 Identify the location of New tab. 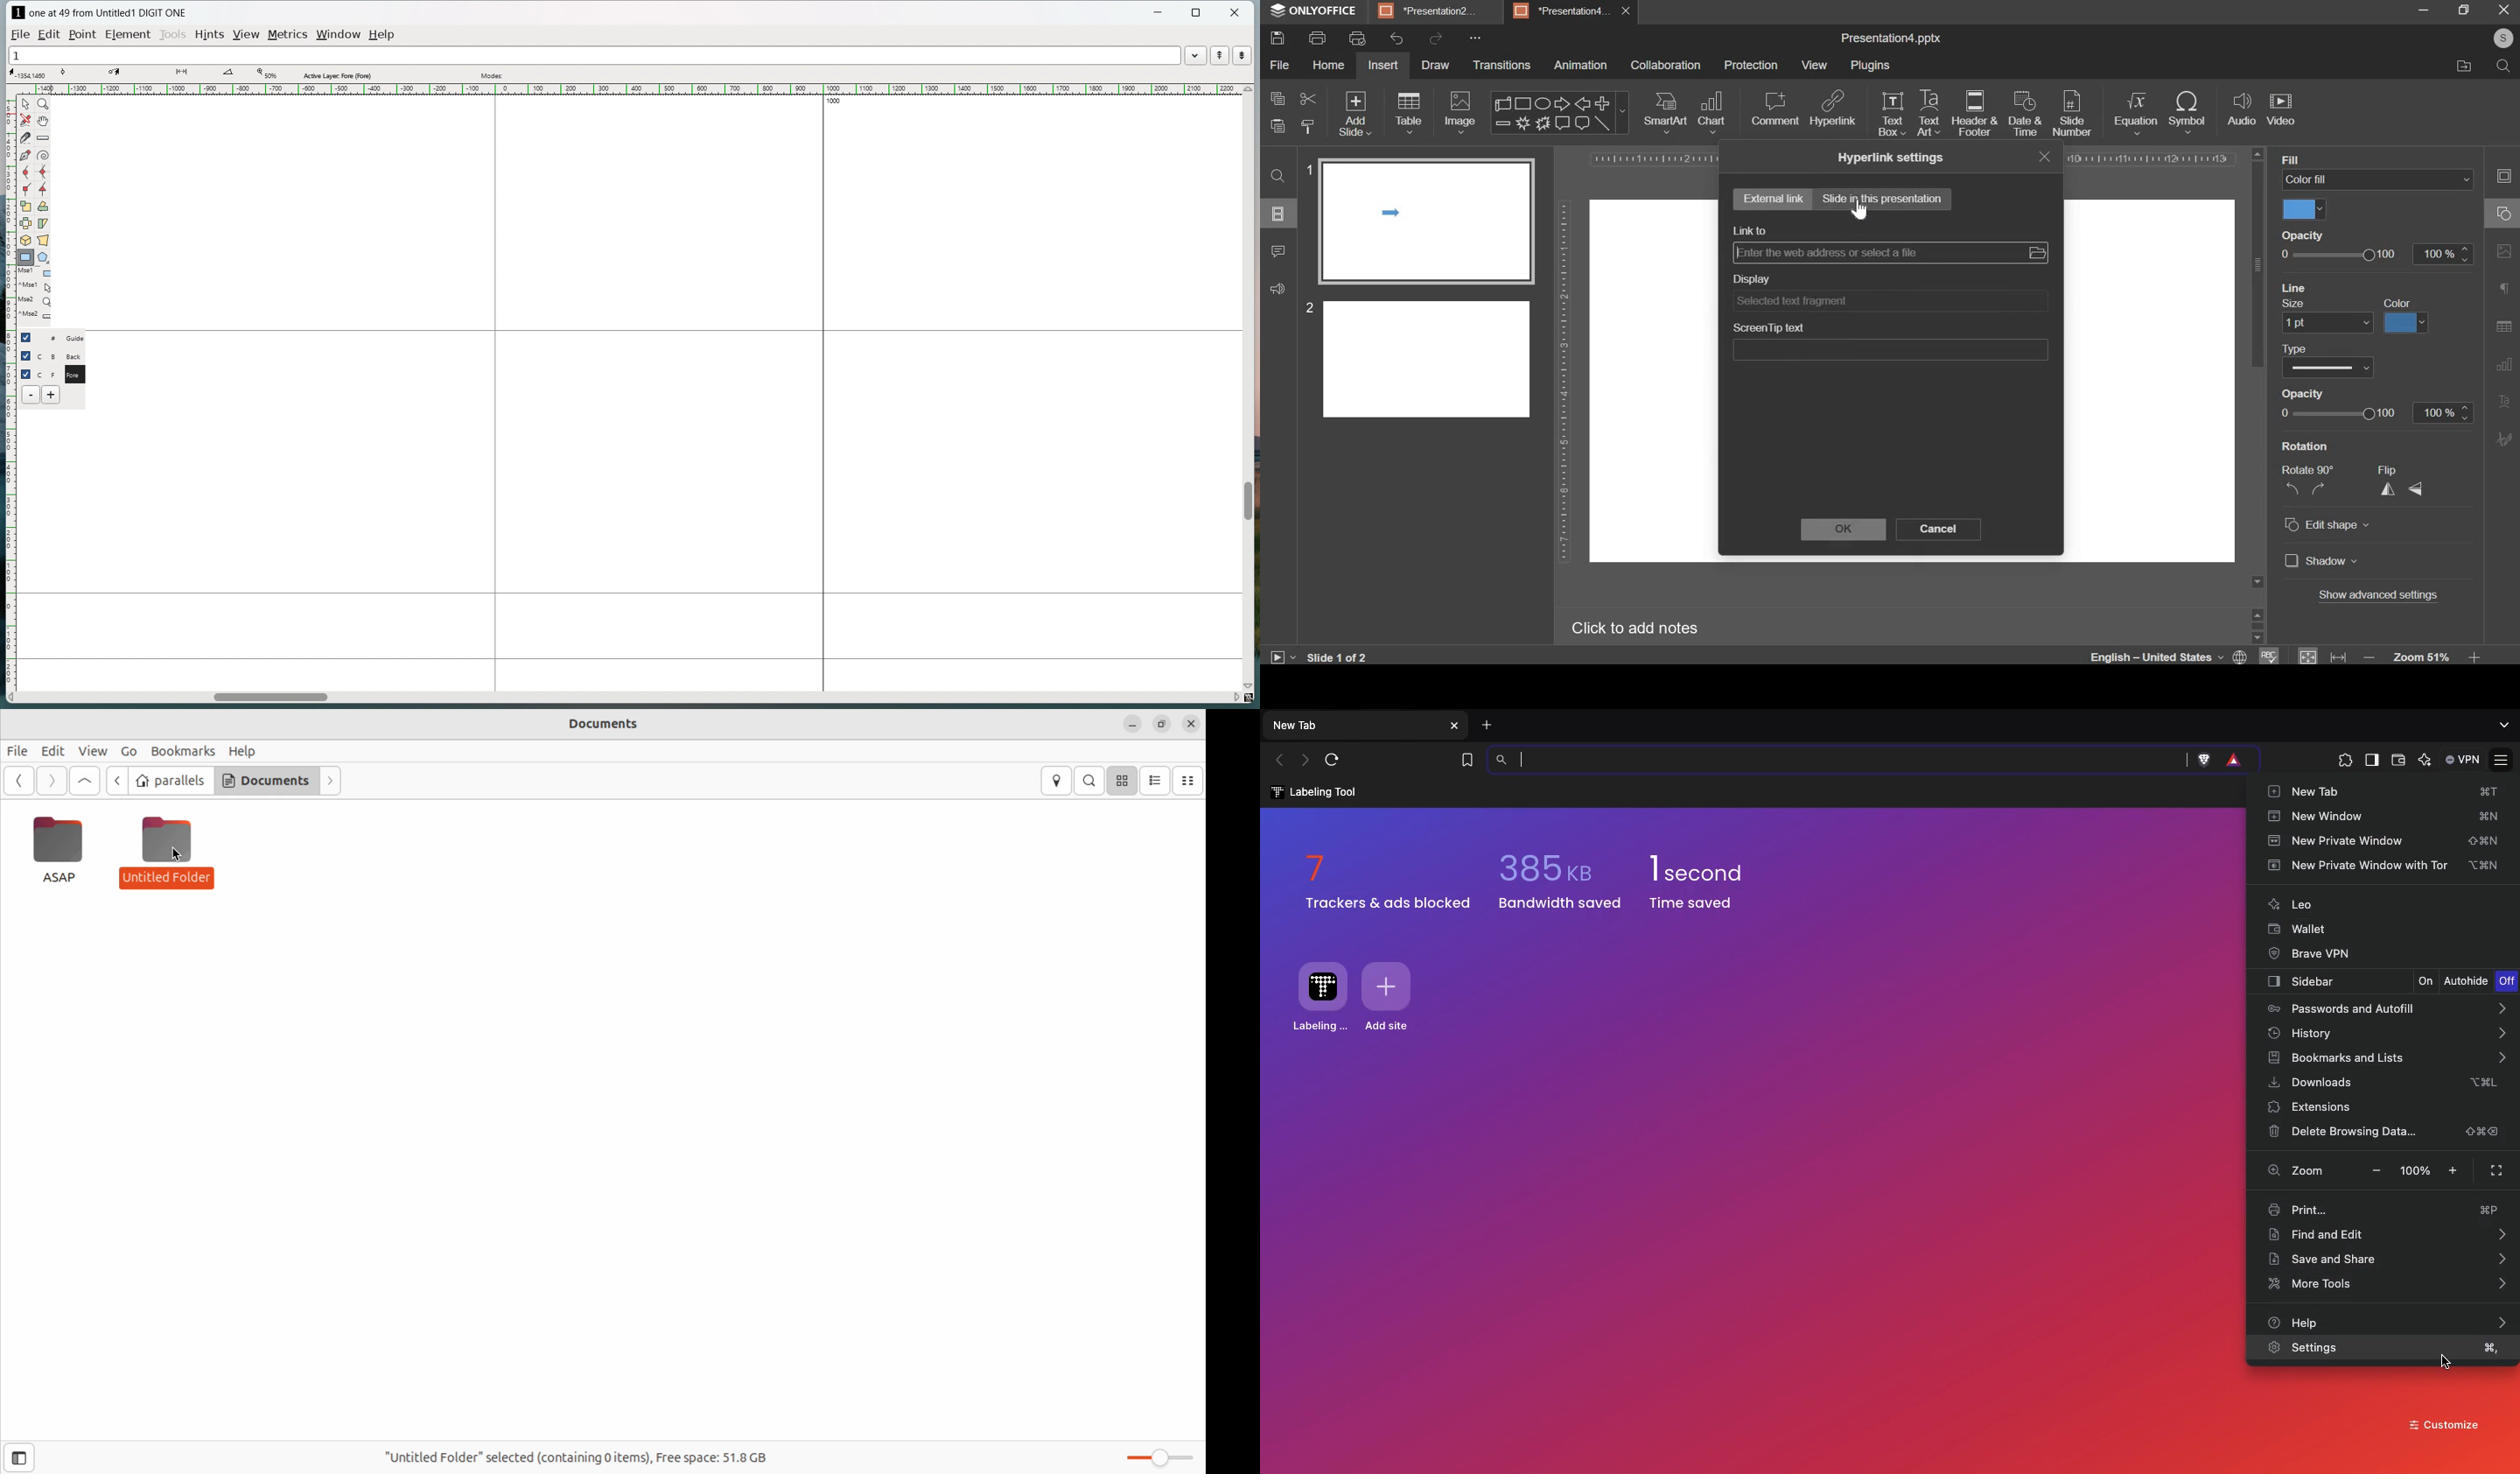
(1301, 727).